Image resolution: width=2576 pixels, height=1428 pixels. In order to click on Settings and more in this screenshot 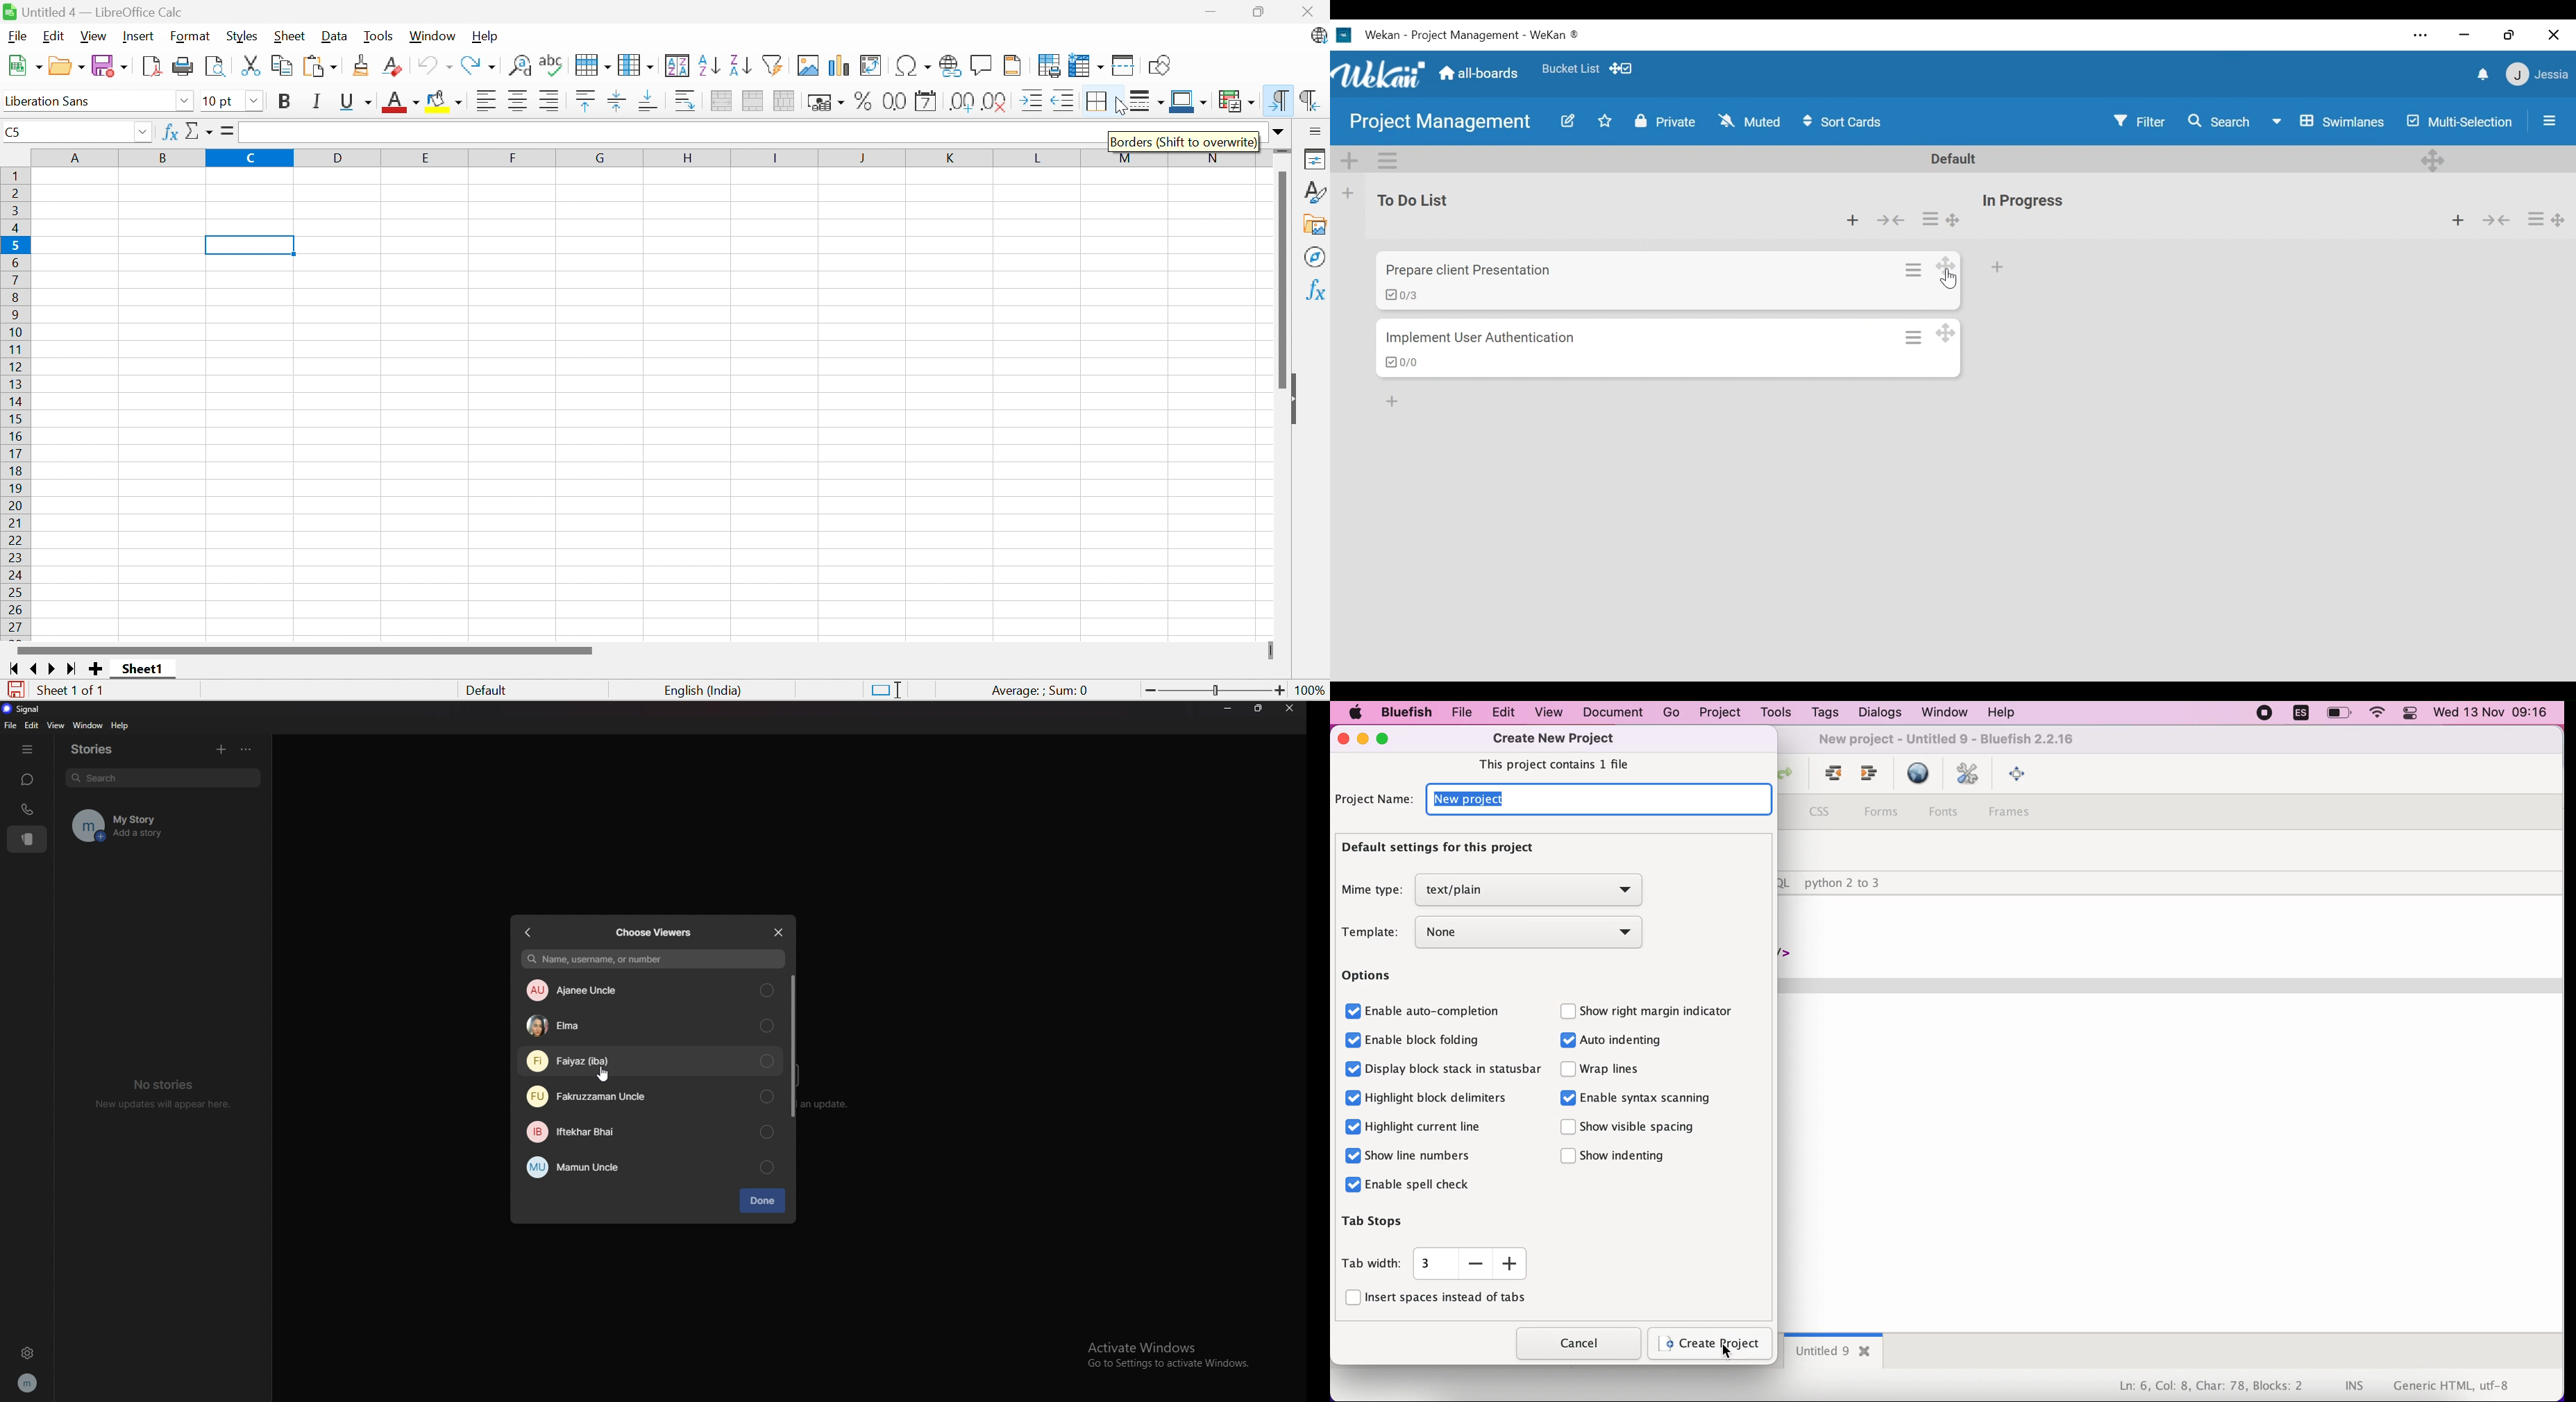, I will do `click(2422, 35)`.